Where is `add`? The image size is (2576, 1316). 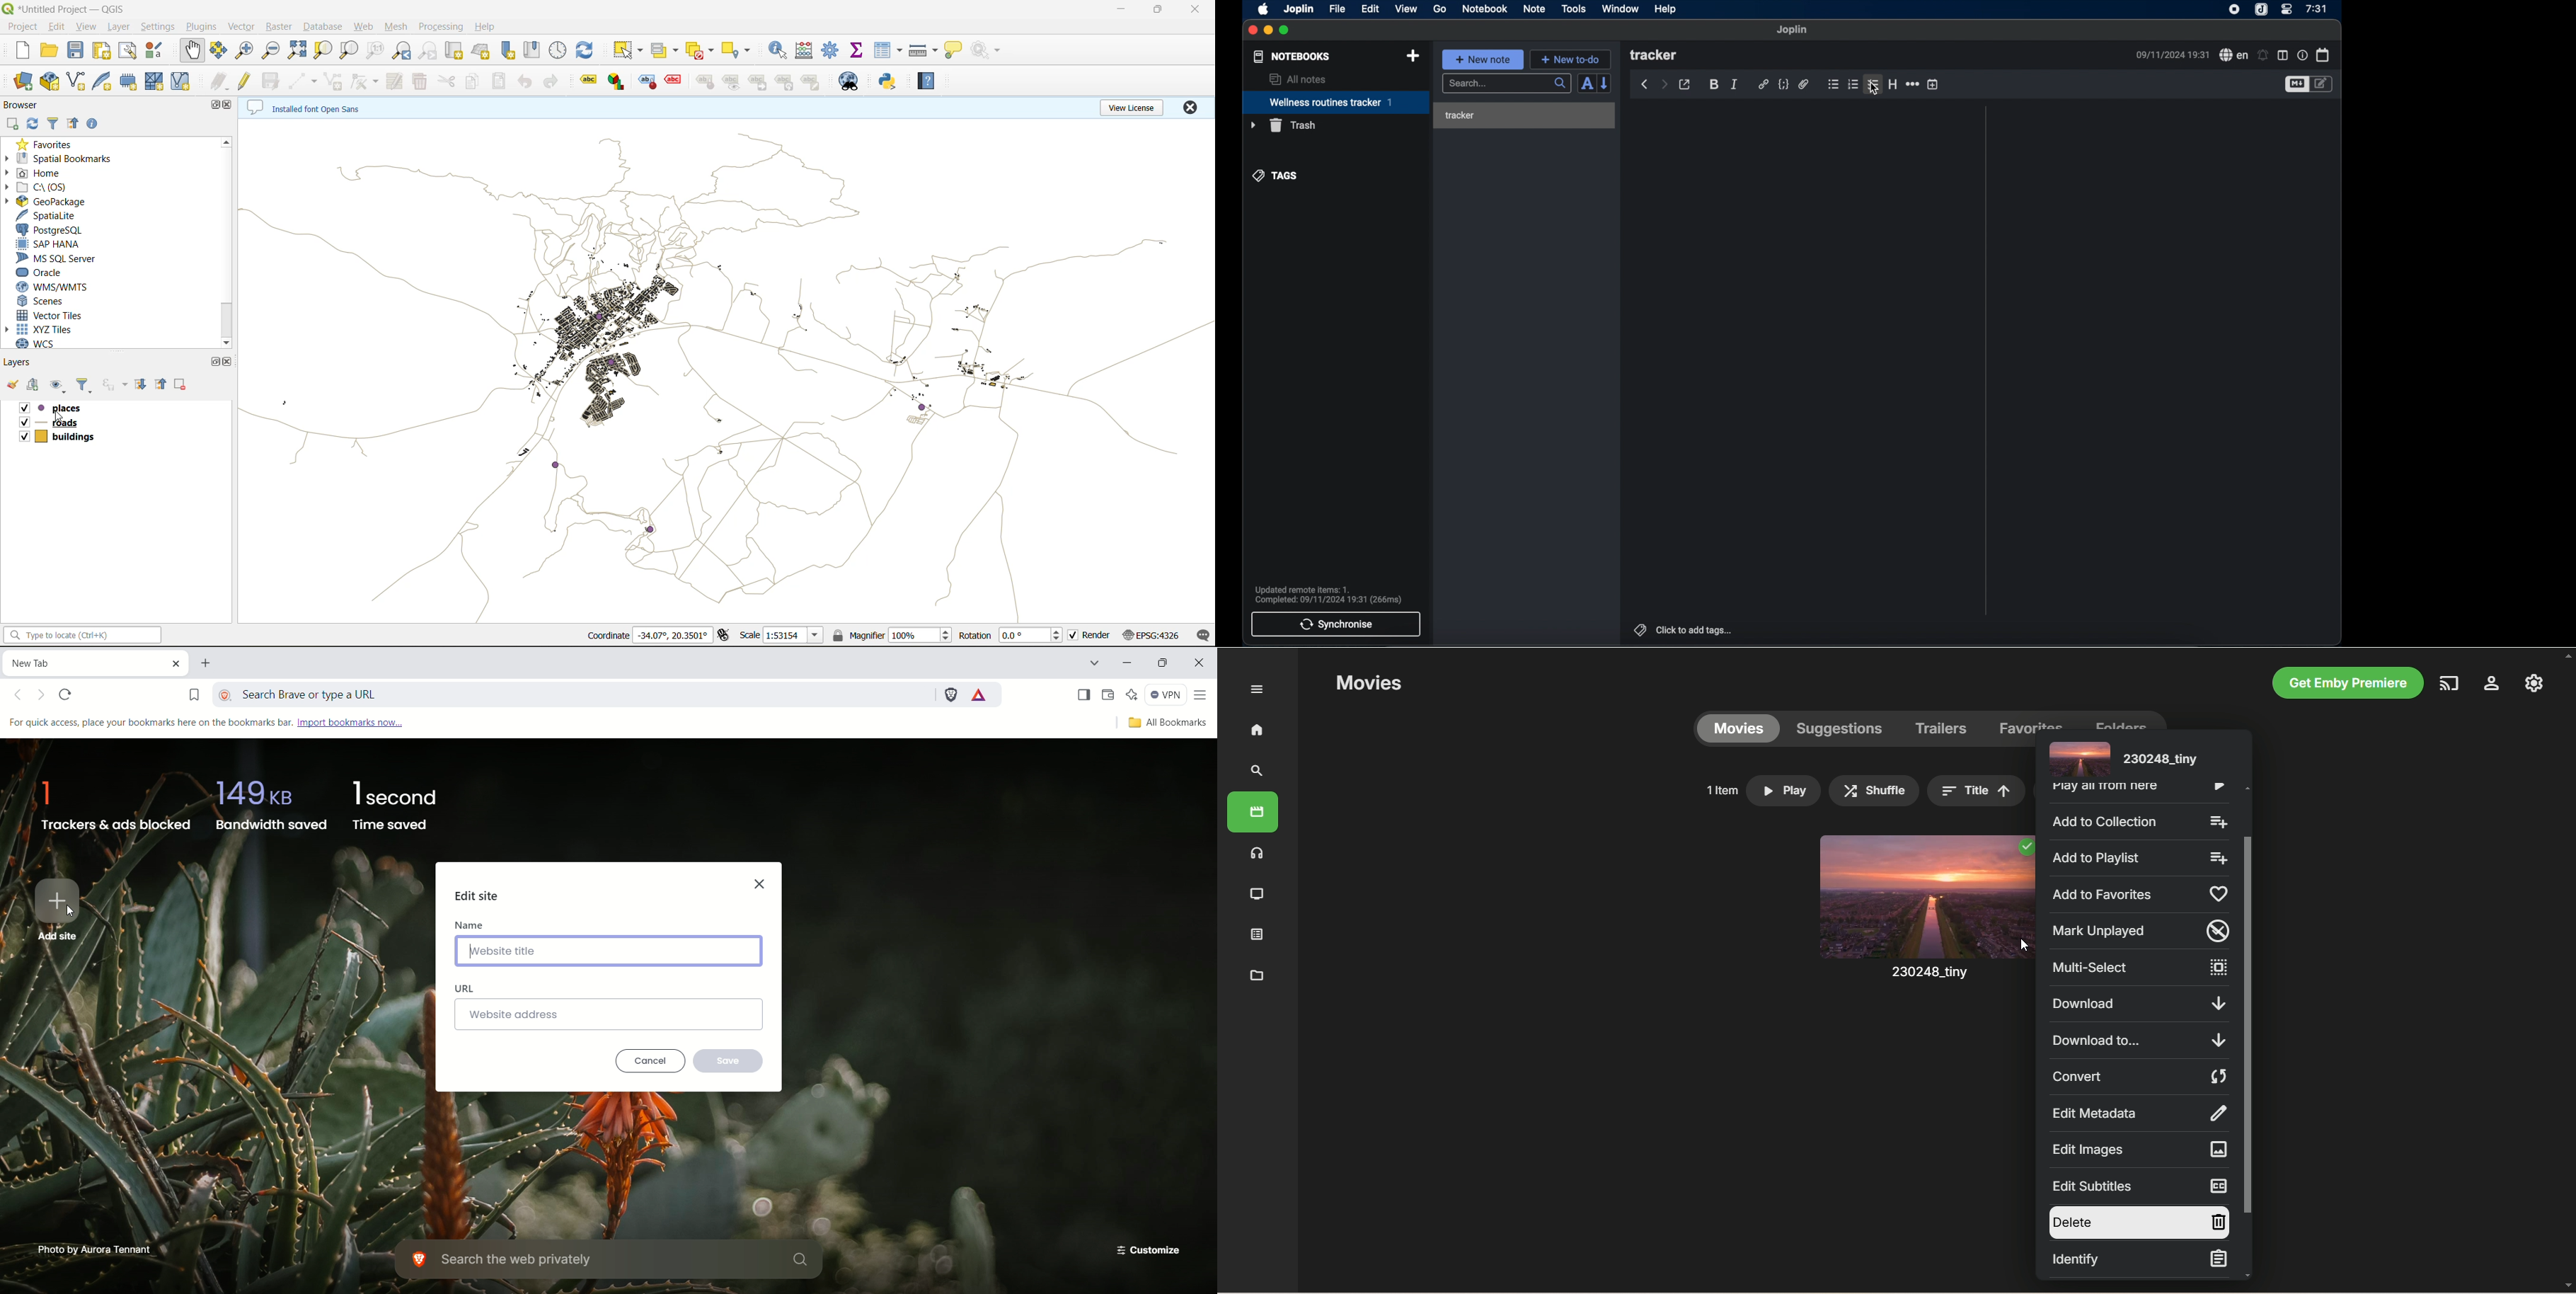 add is located at coordinates (36, 384).